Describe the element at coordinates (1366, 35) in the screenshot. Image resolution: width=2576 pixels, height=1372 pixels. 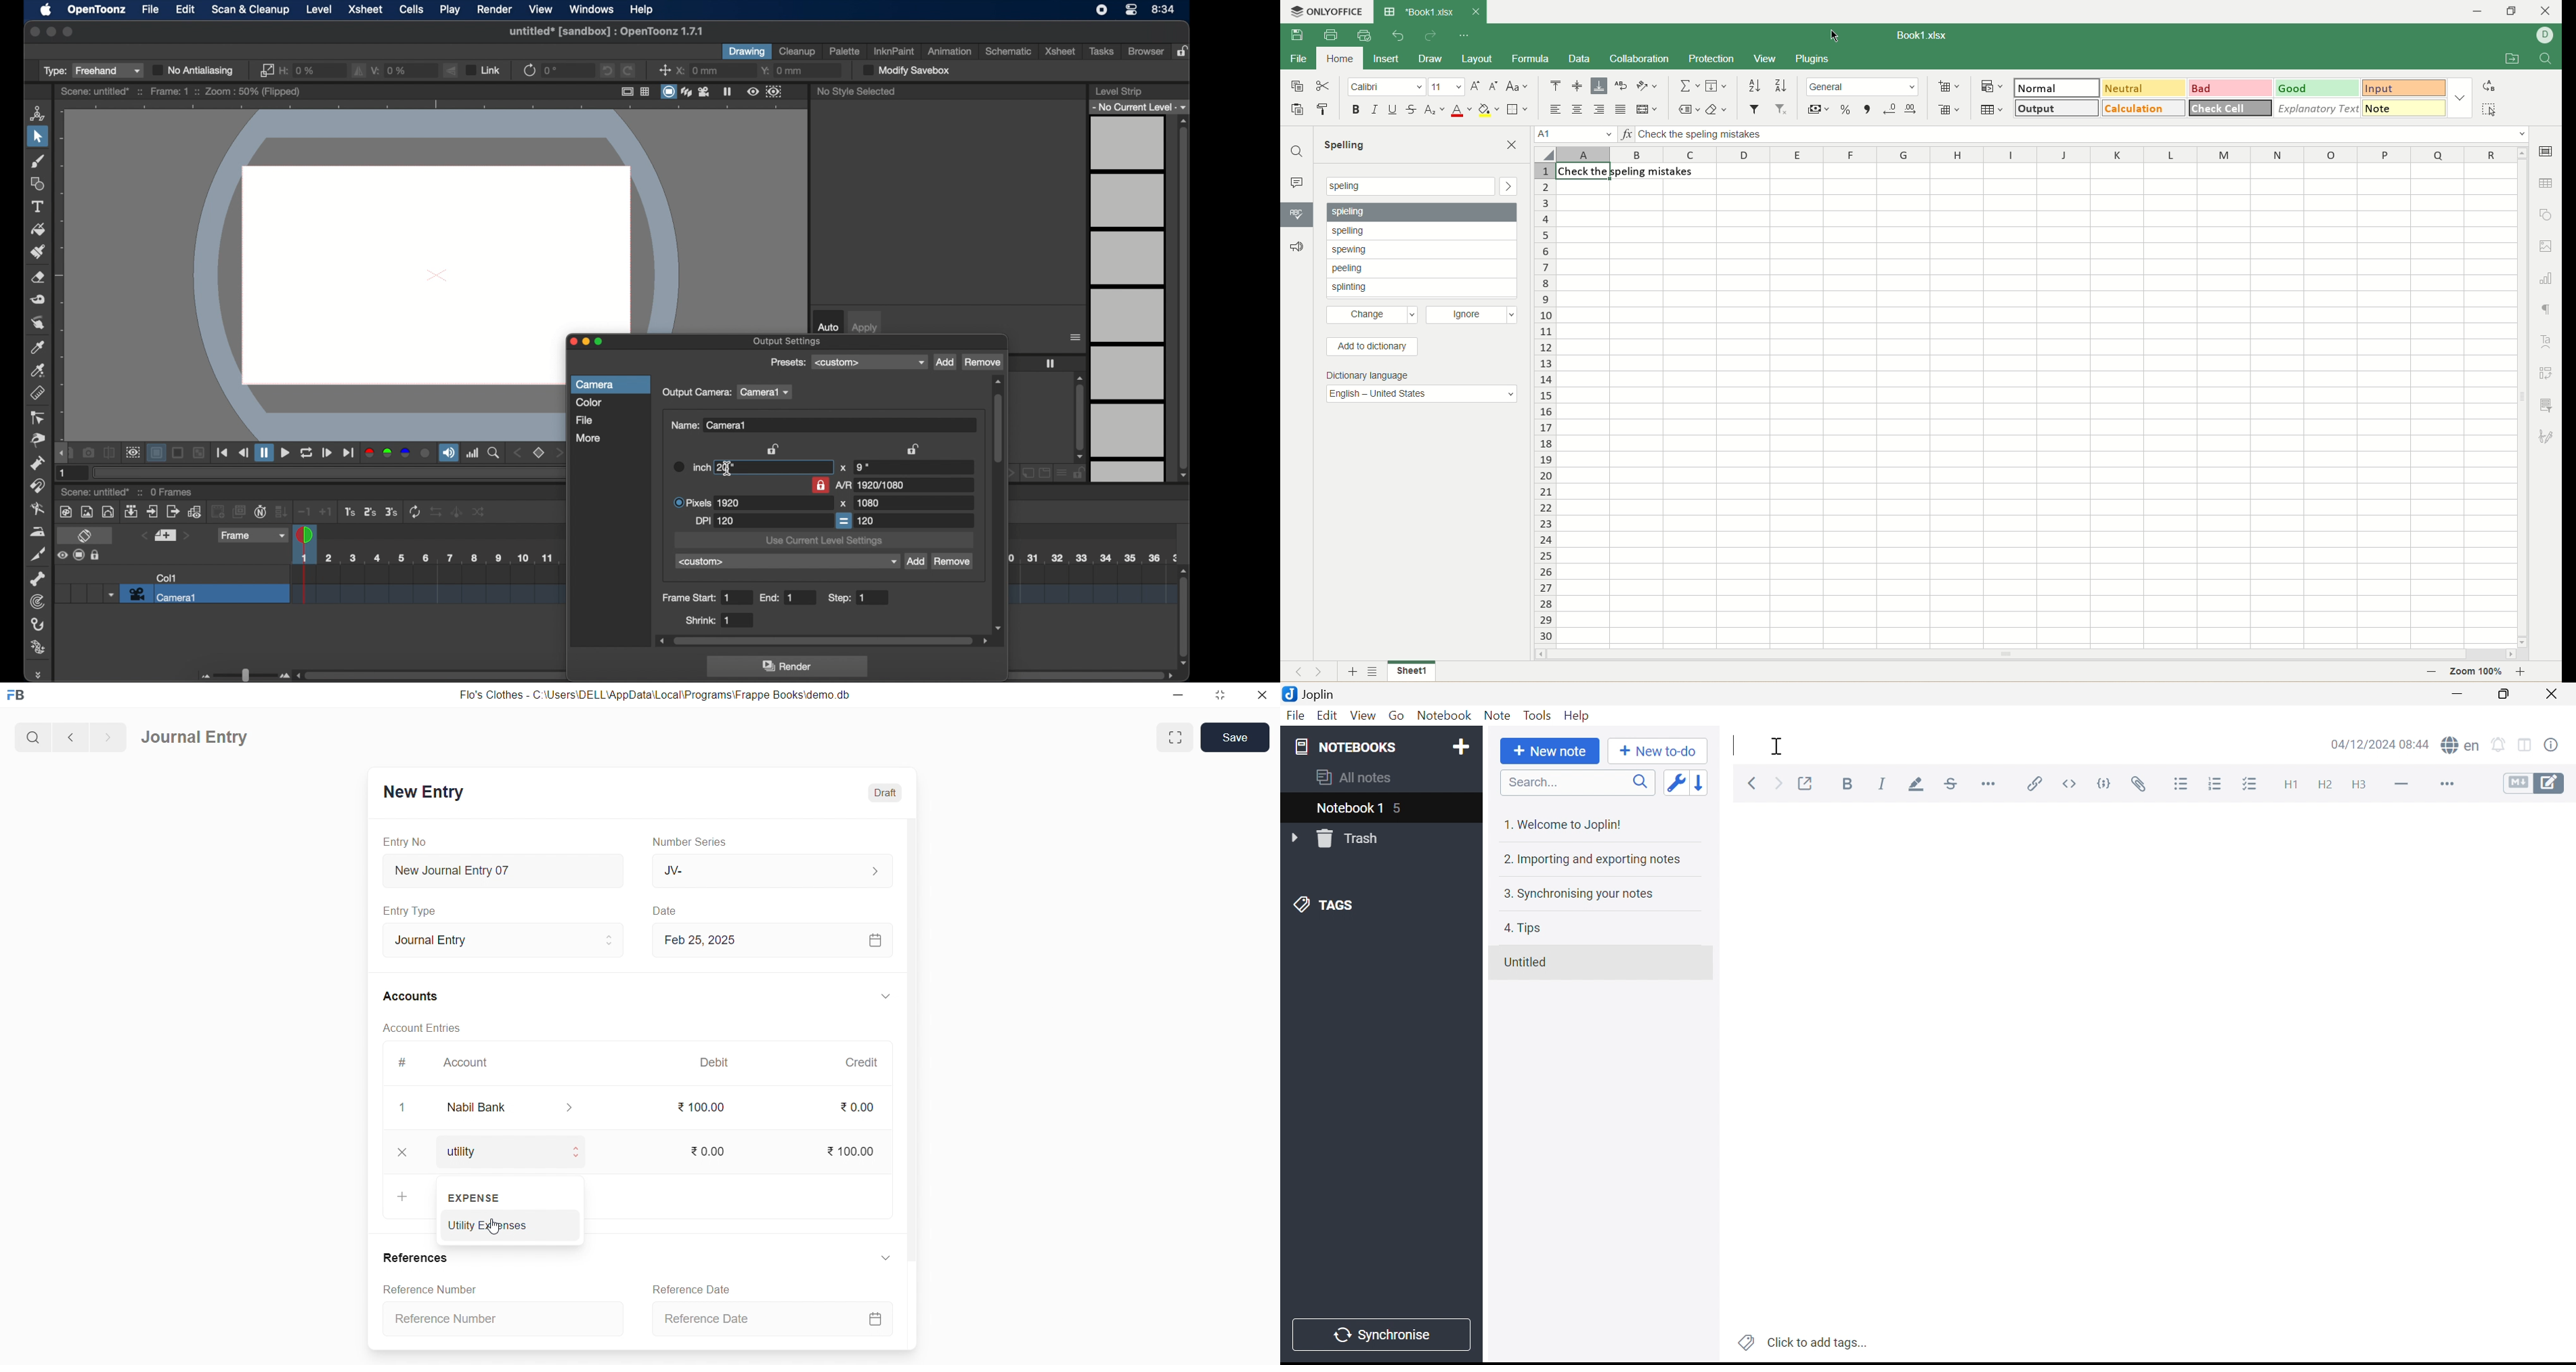
I see `quick print` at that location.